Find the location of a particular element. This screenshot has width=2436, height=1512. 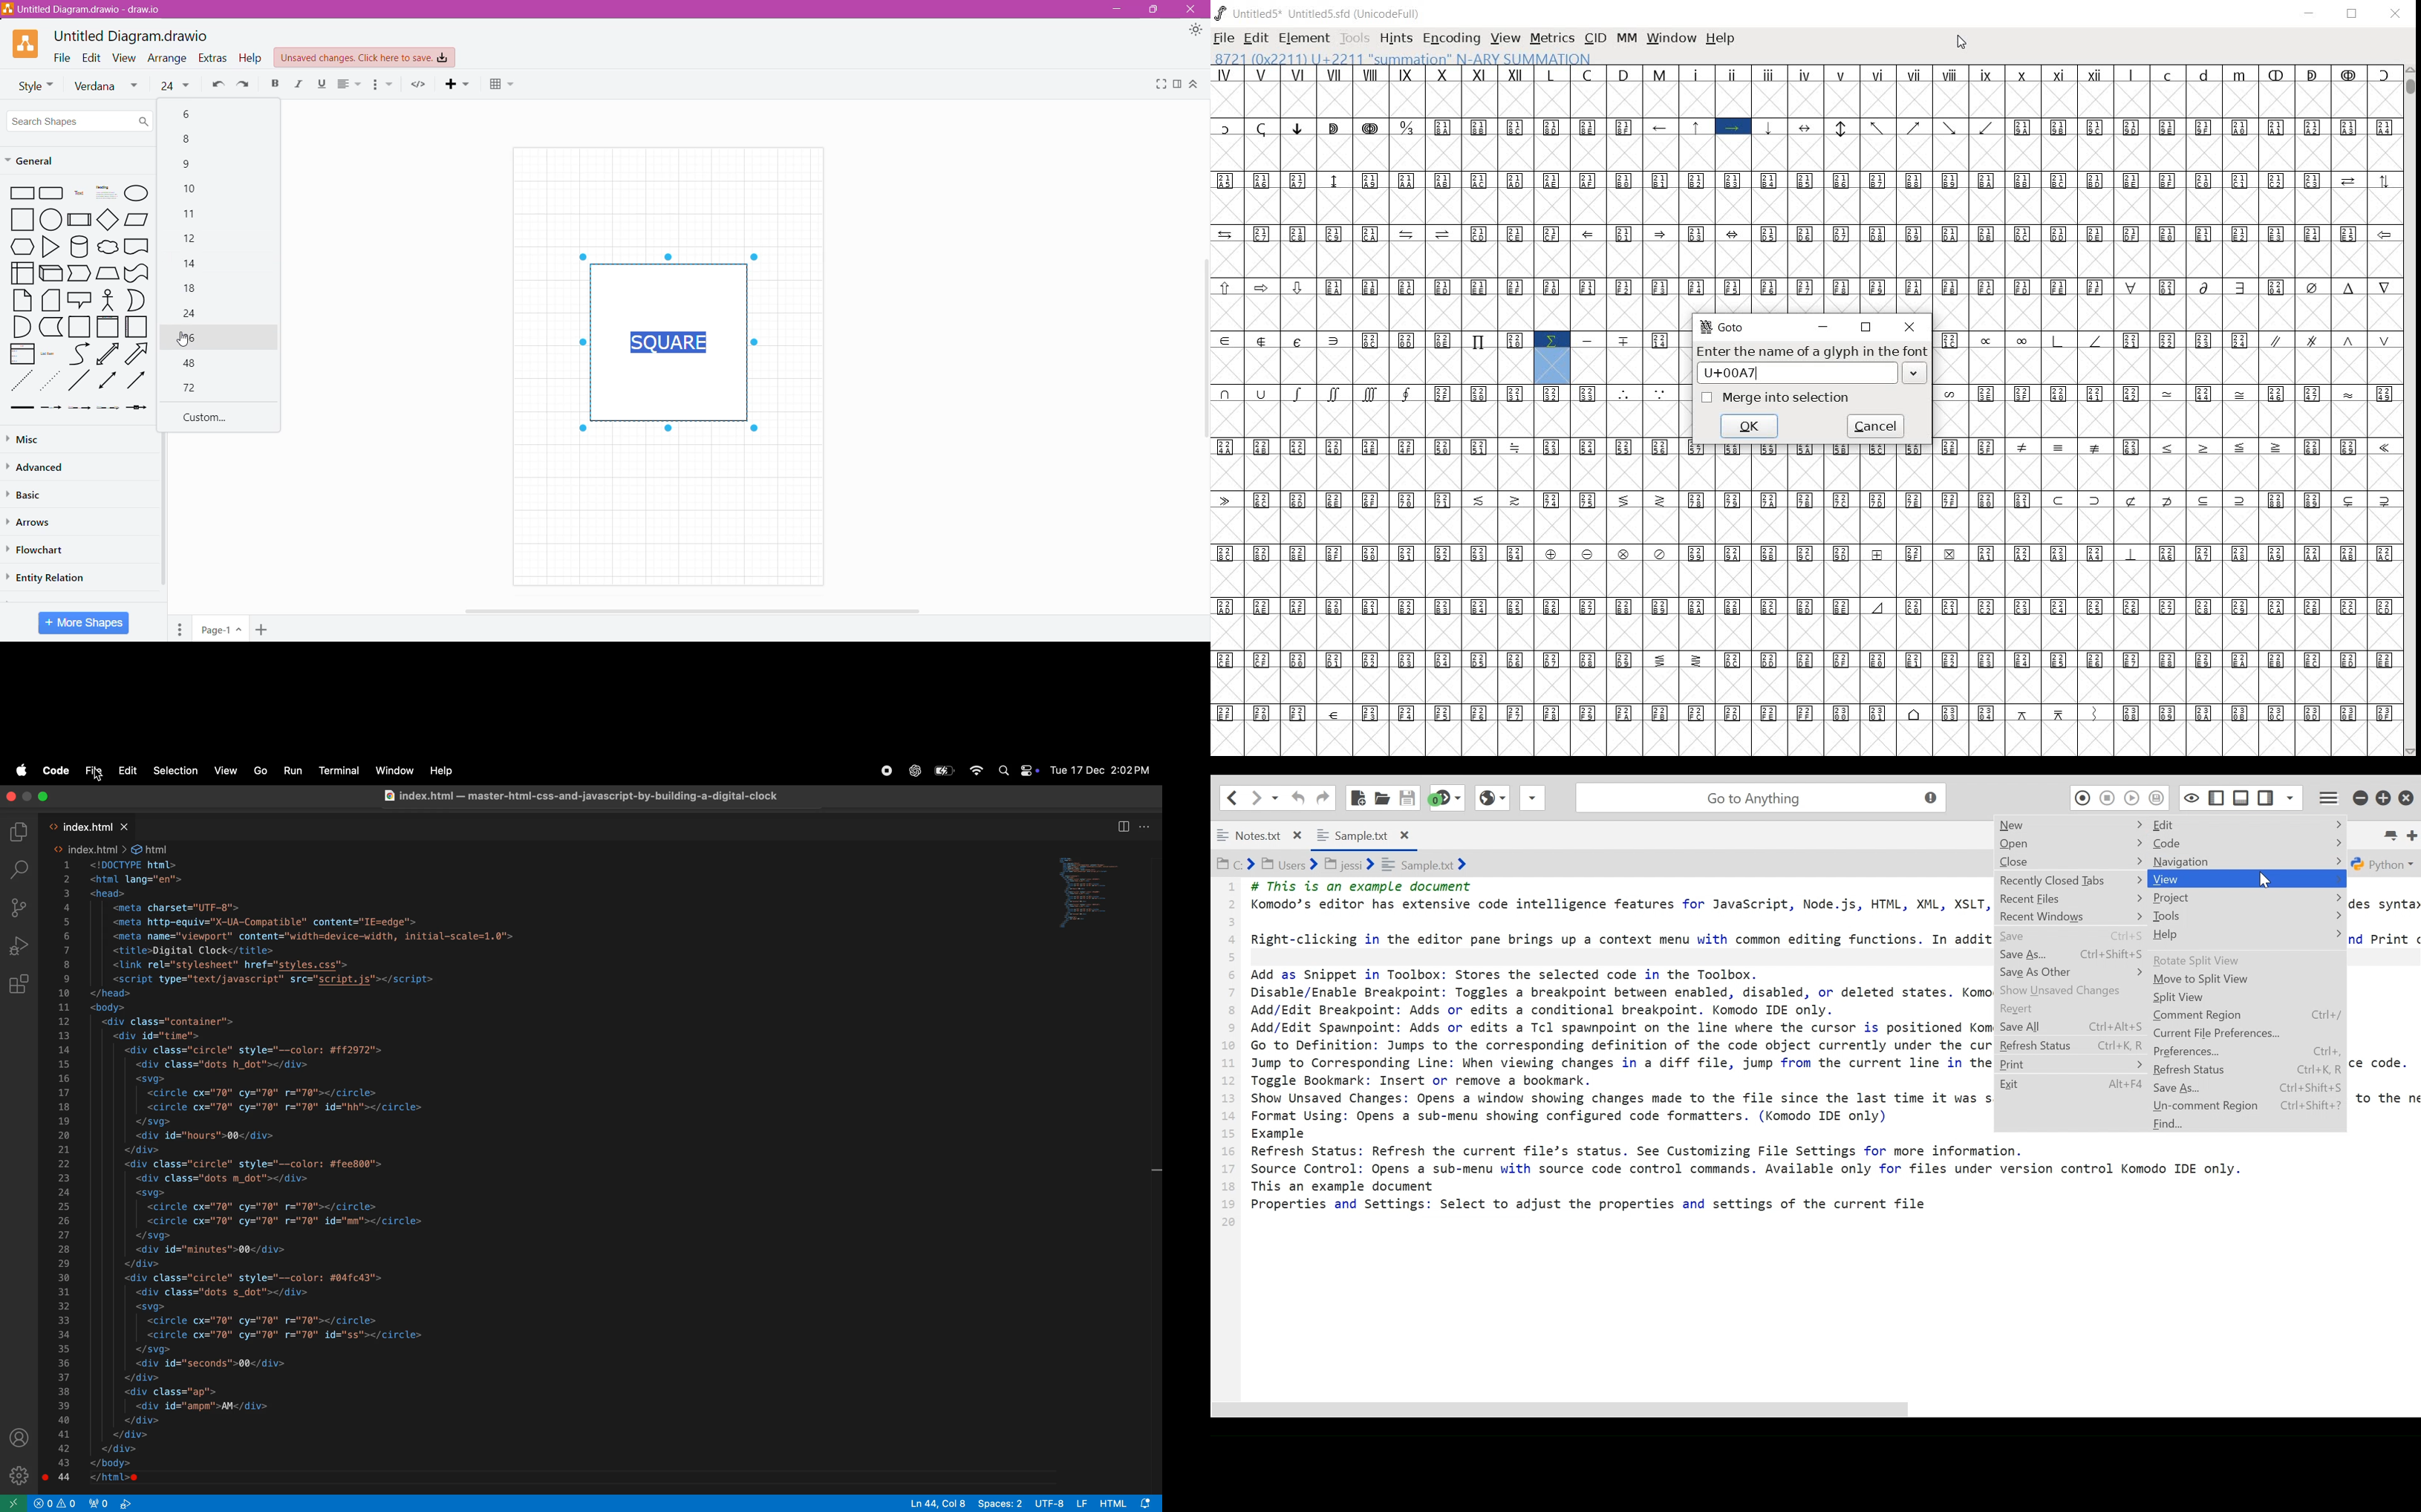

9 is located at coordinates (187, 165).